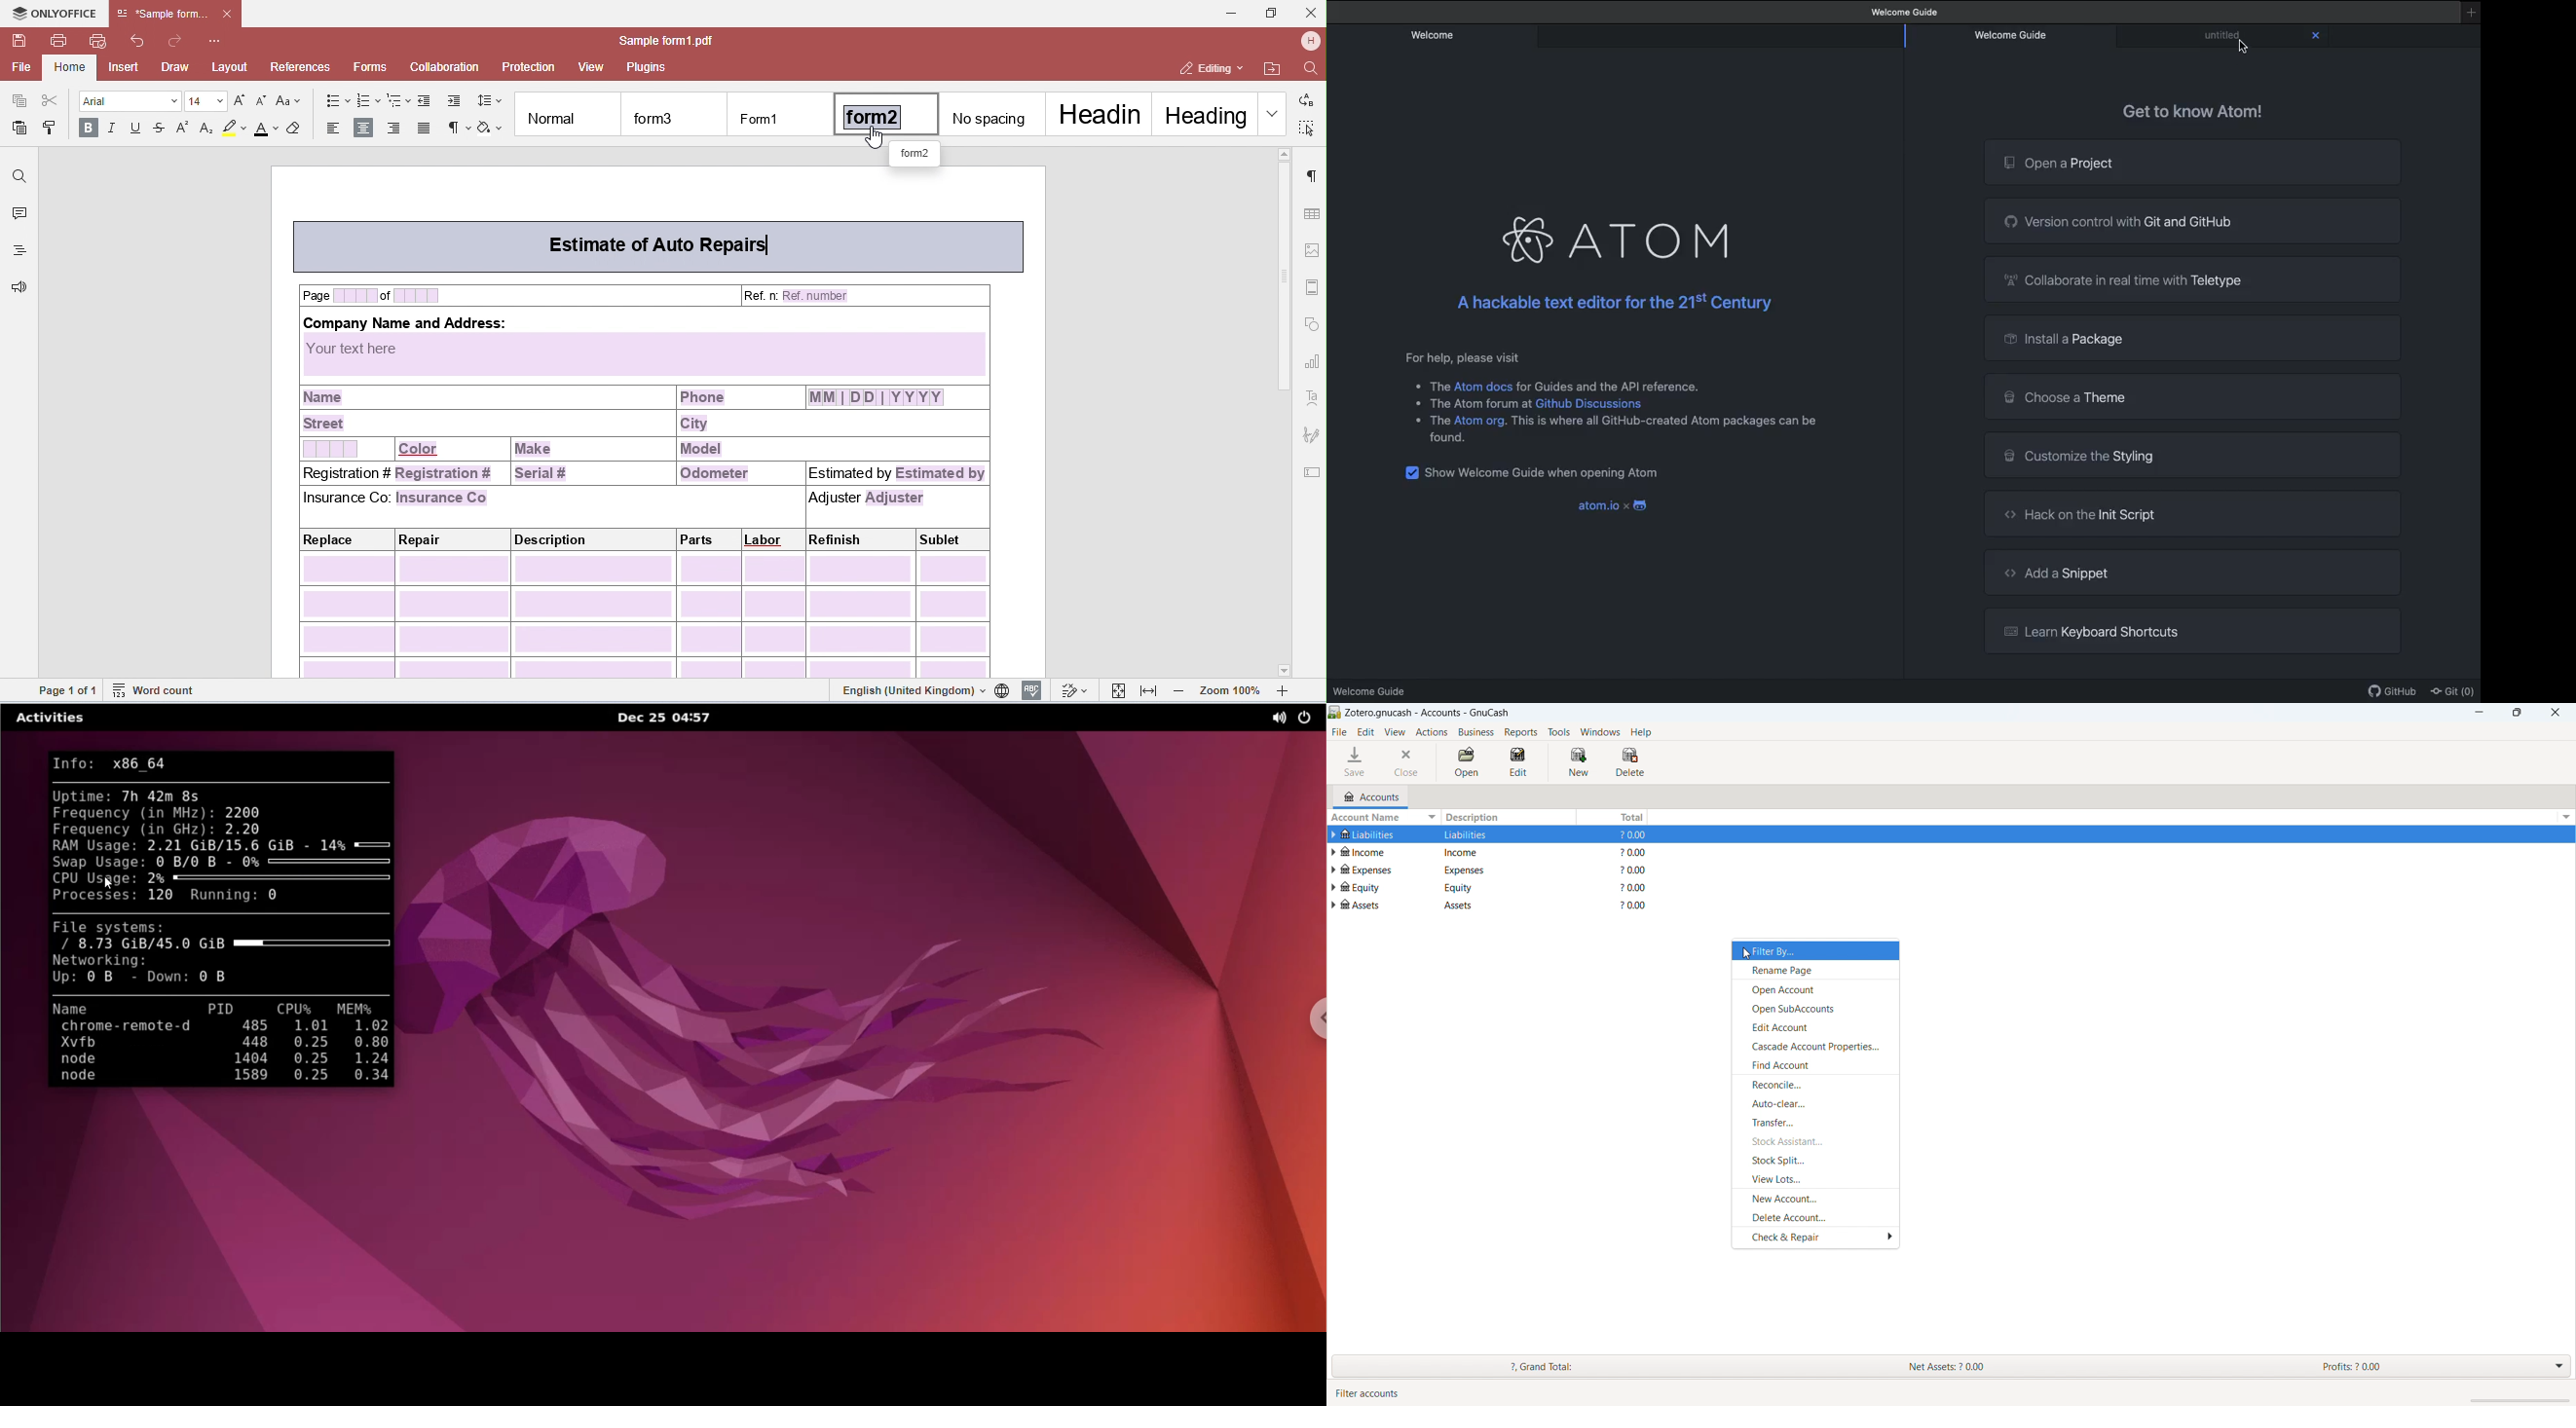 The height and width of the screenshot is (1428, 2576). I want to click on reconcile, so click(1814, 1084).